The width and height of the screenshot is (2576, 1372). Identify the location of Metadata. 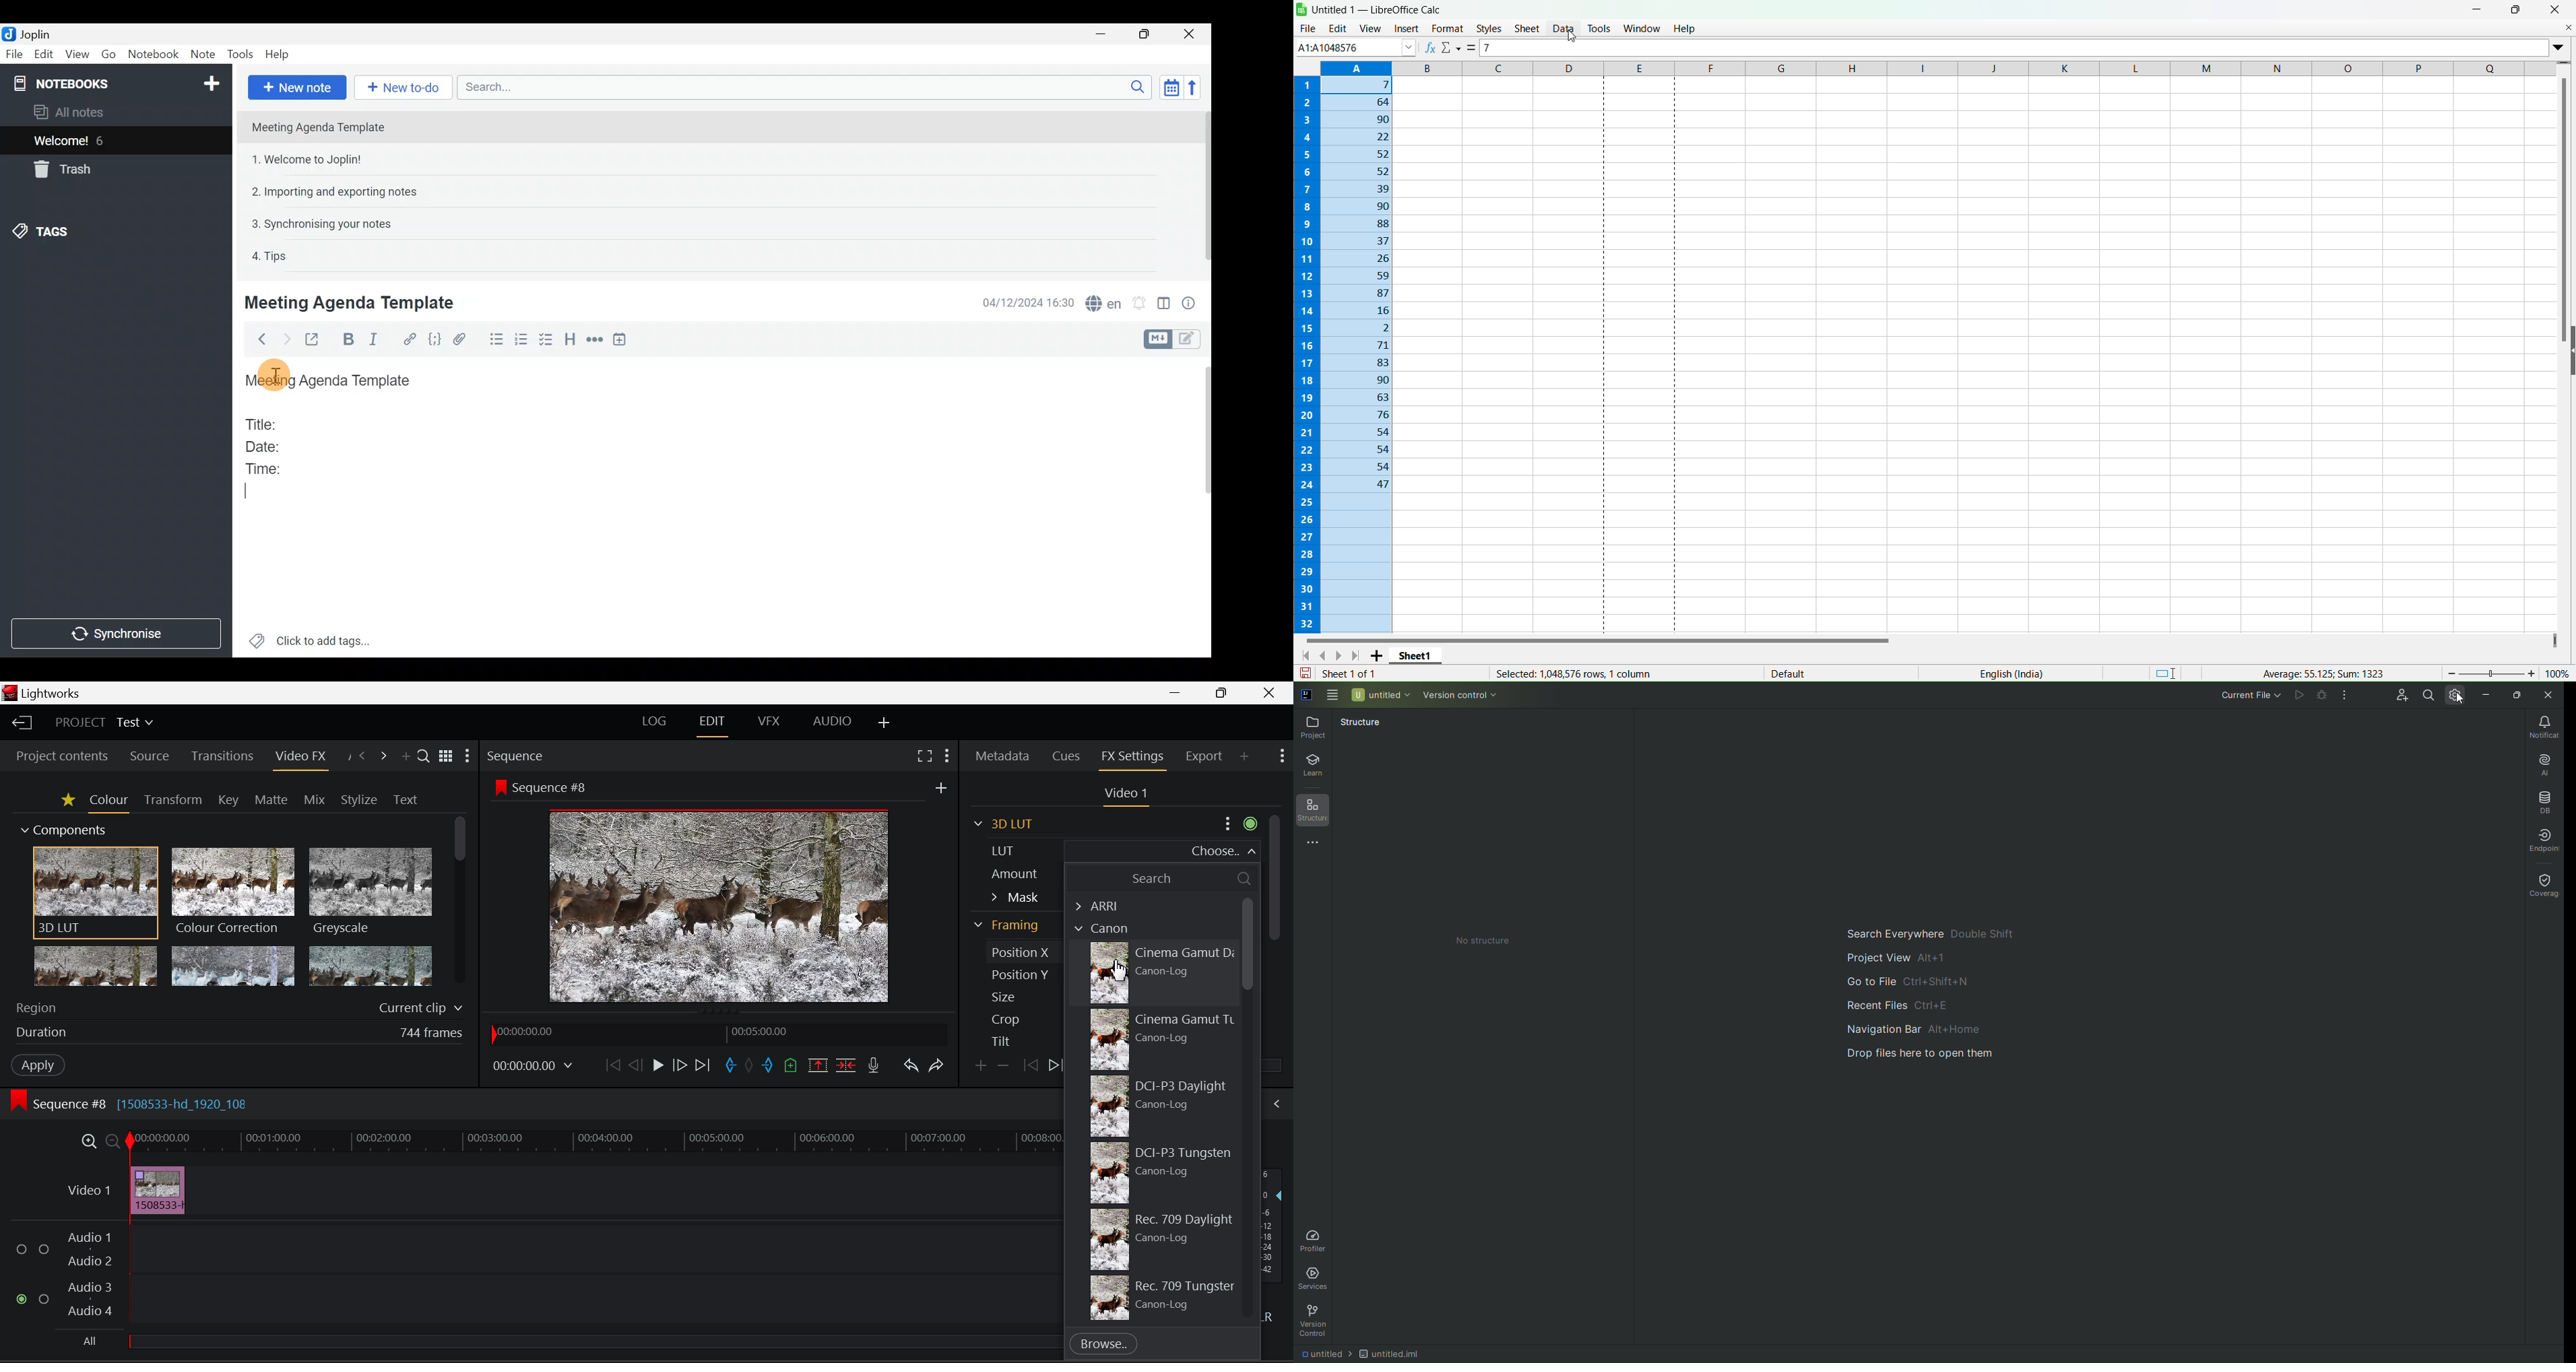
(1001, 756).